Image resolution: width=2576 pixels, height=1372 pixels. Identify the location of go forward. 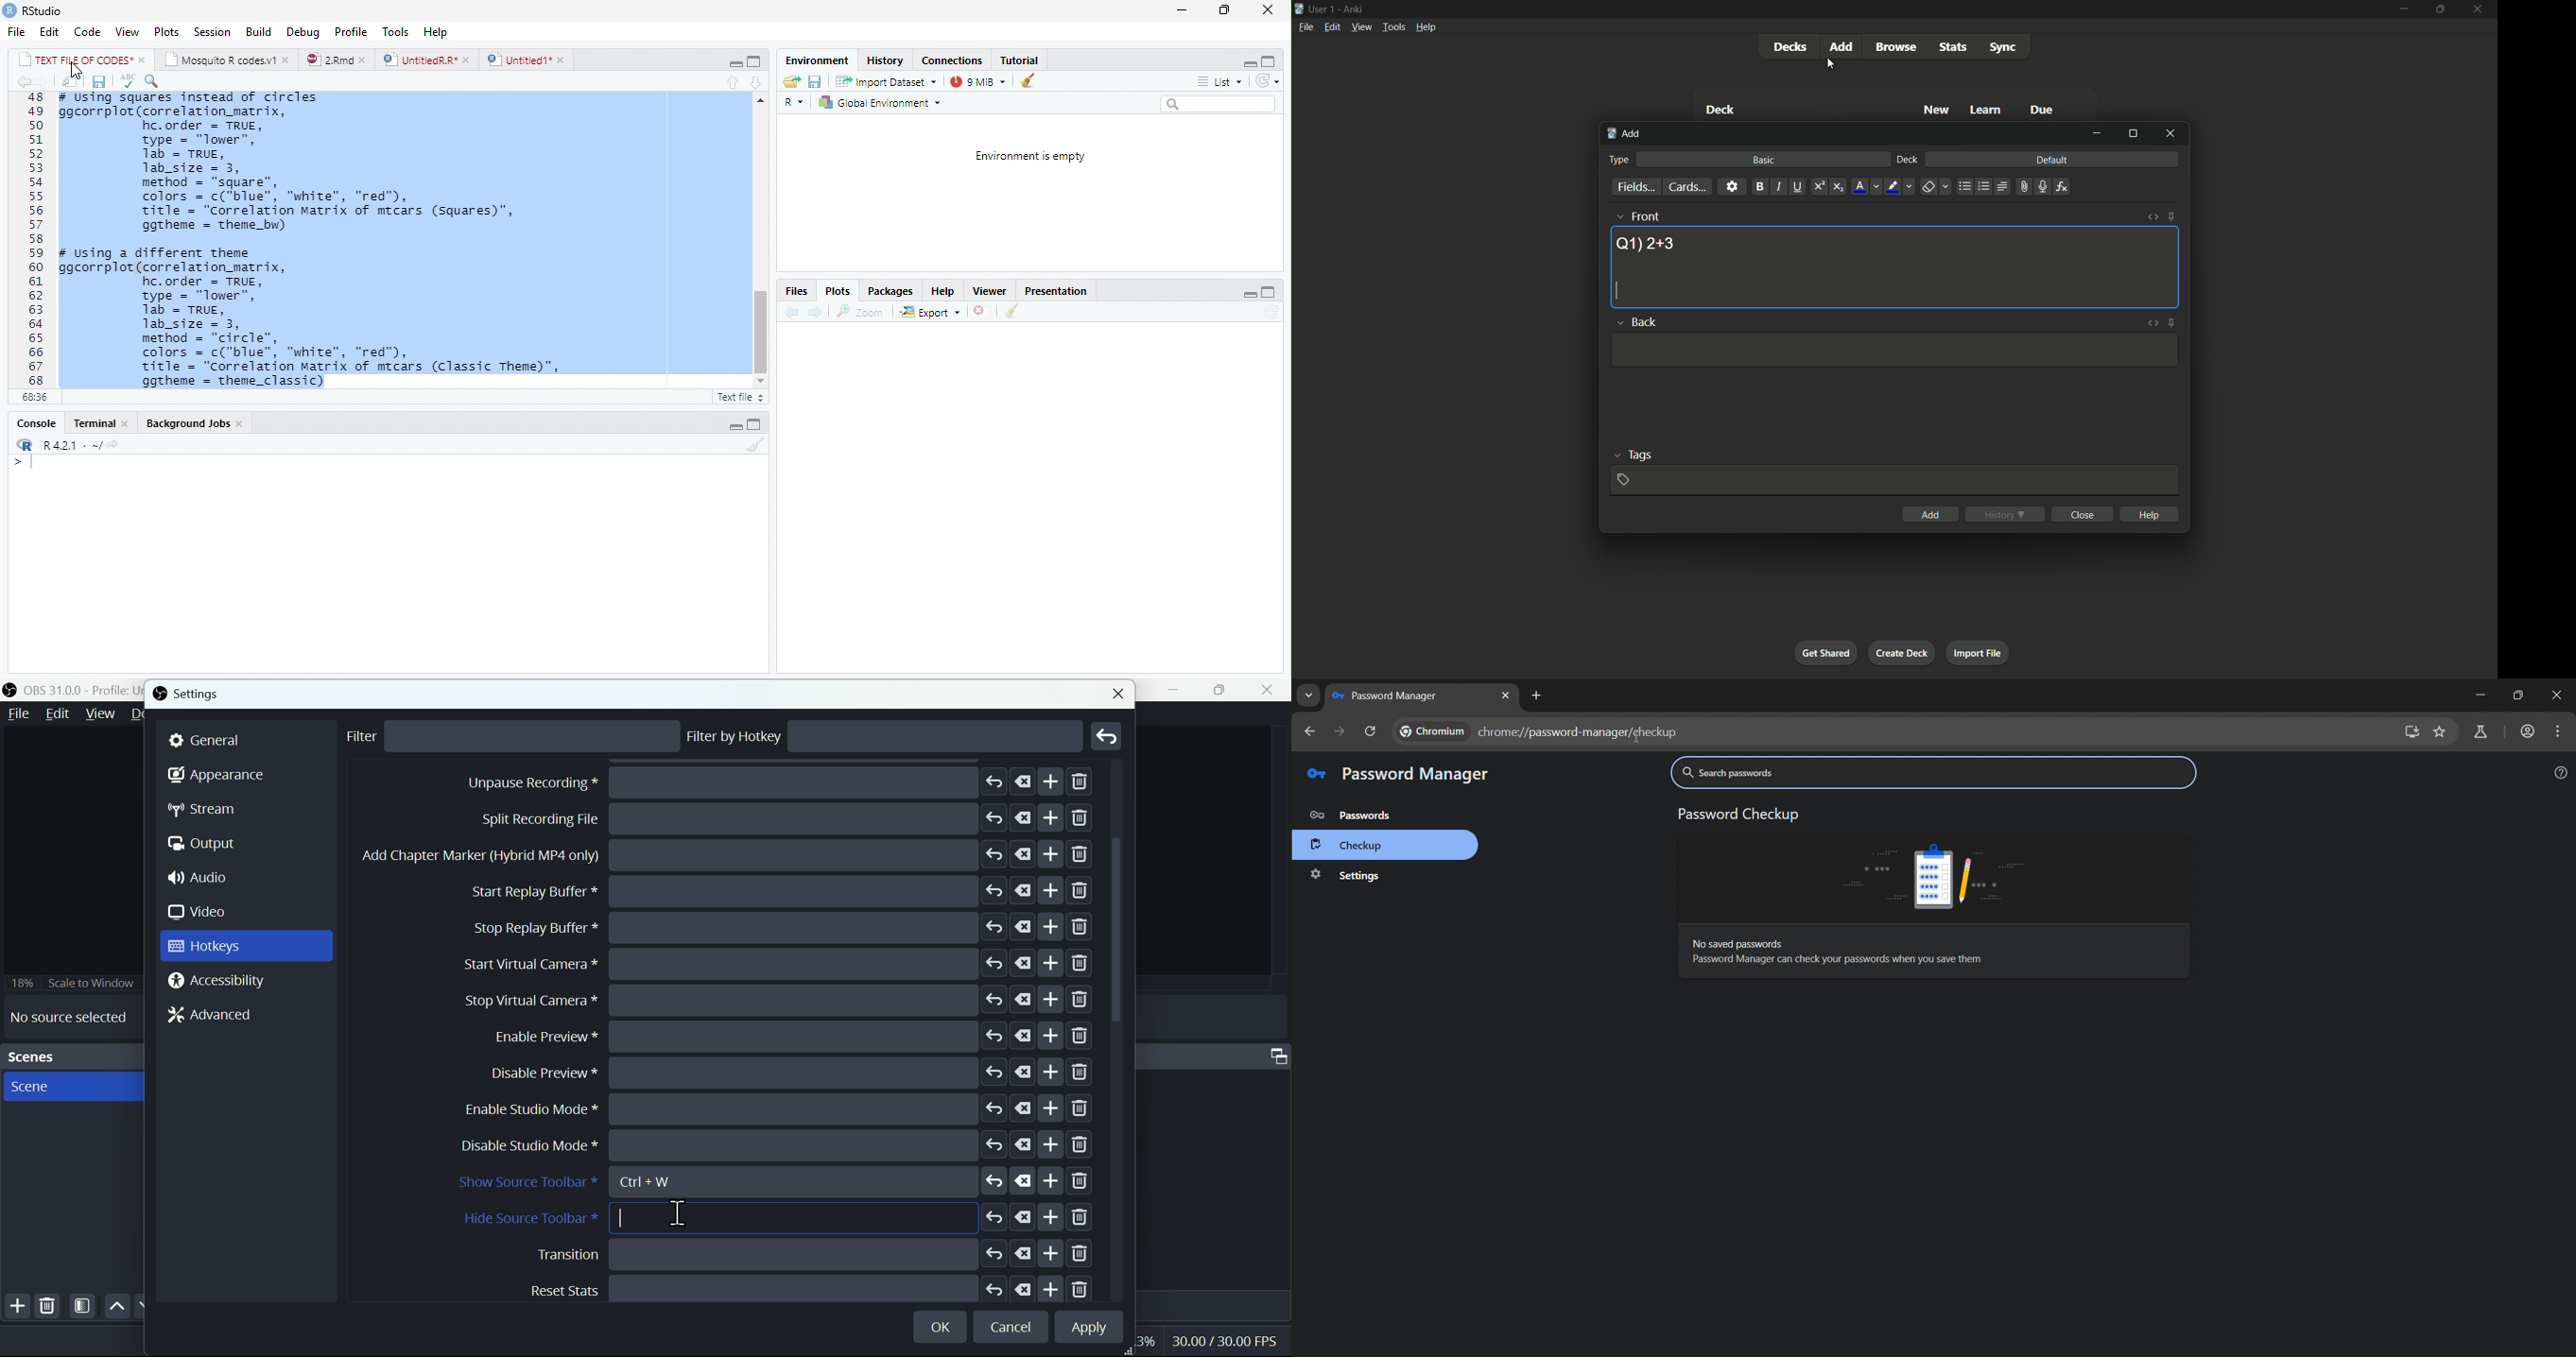
(816, 314).